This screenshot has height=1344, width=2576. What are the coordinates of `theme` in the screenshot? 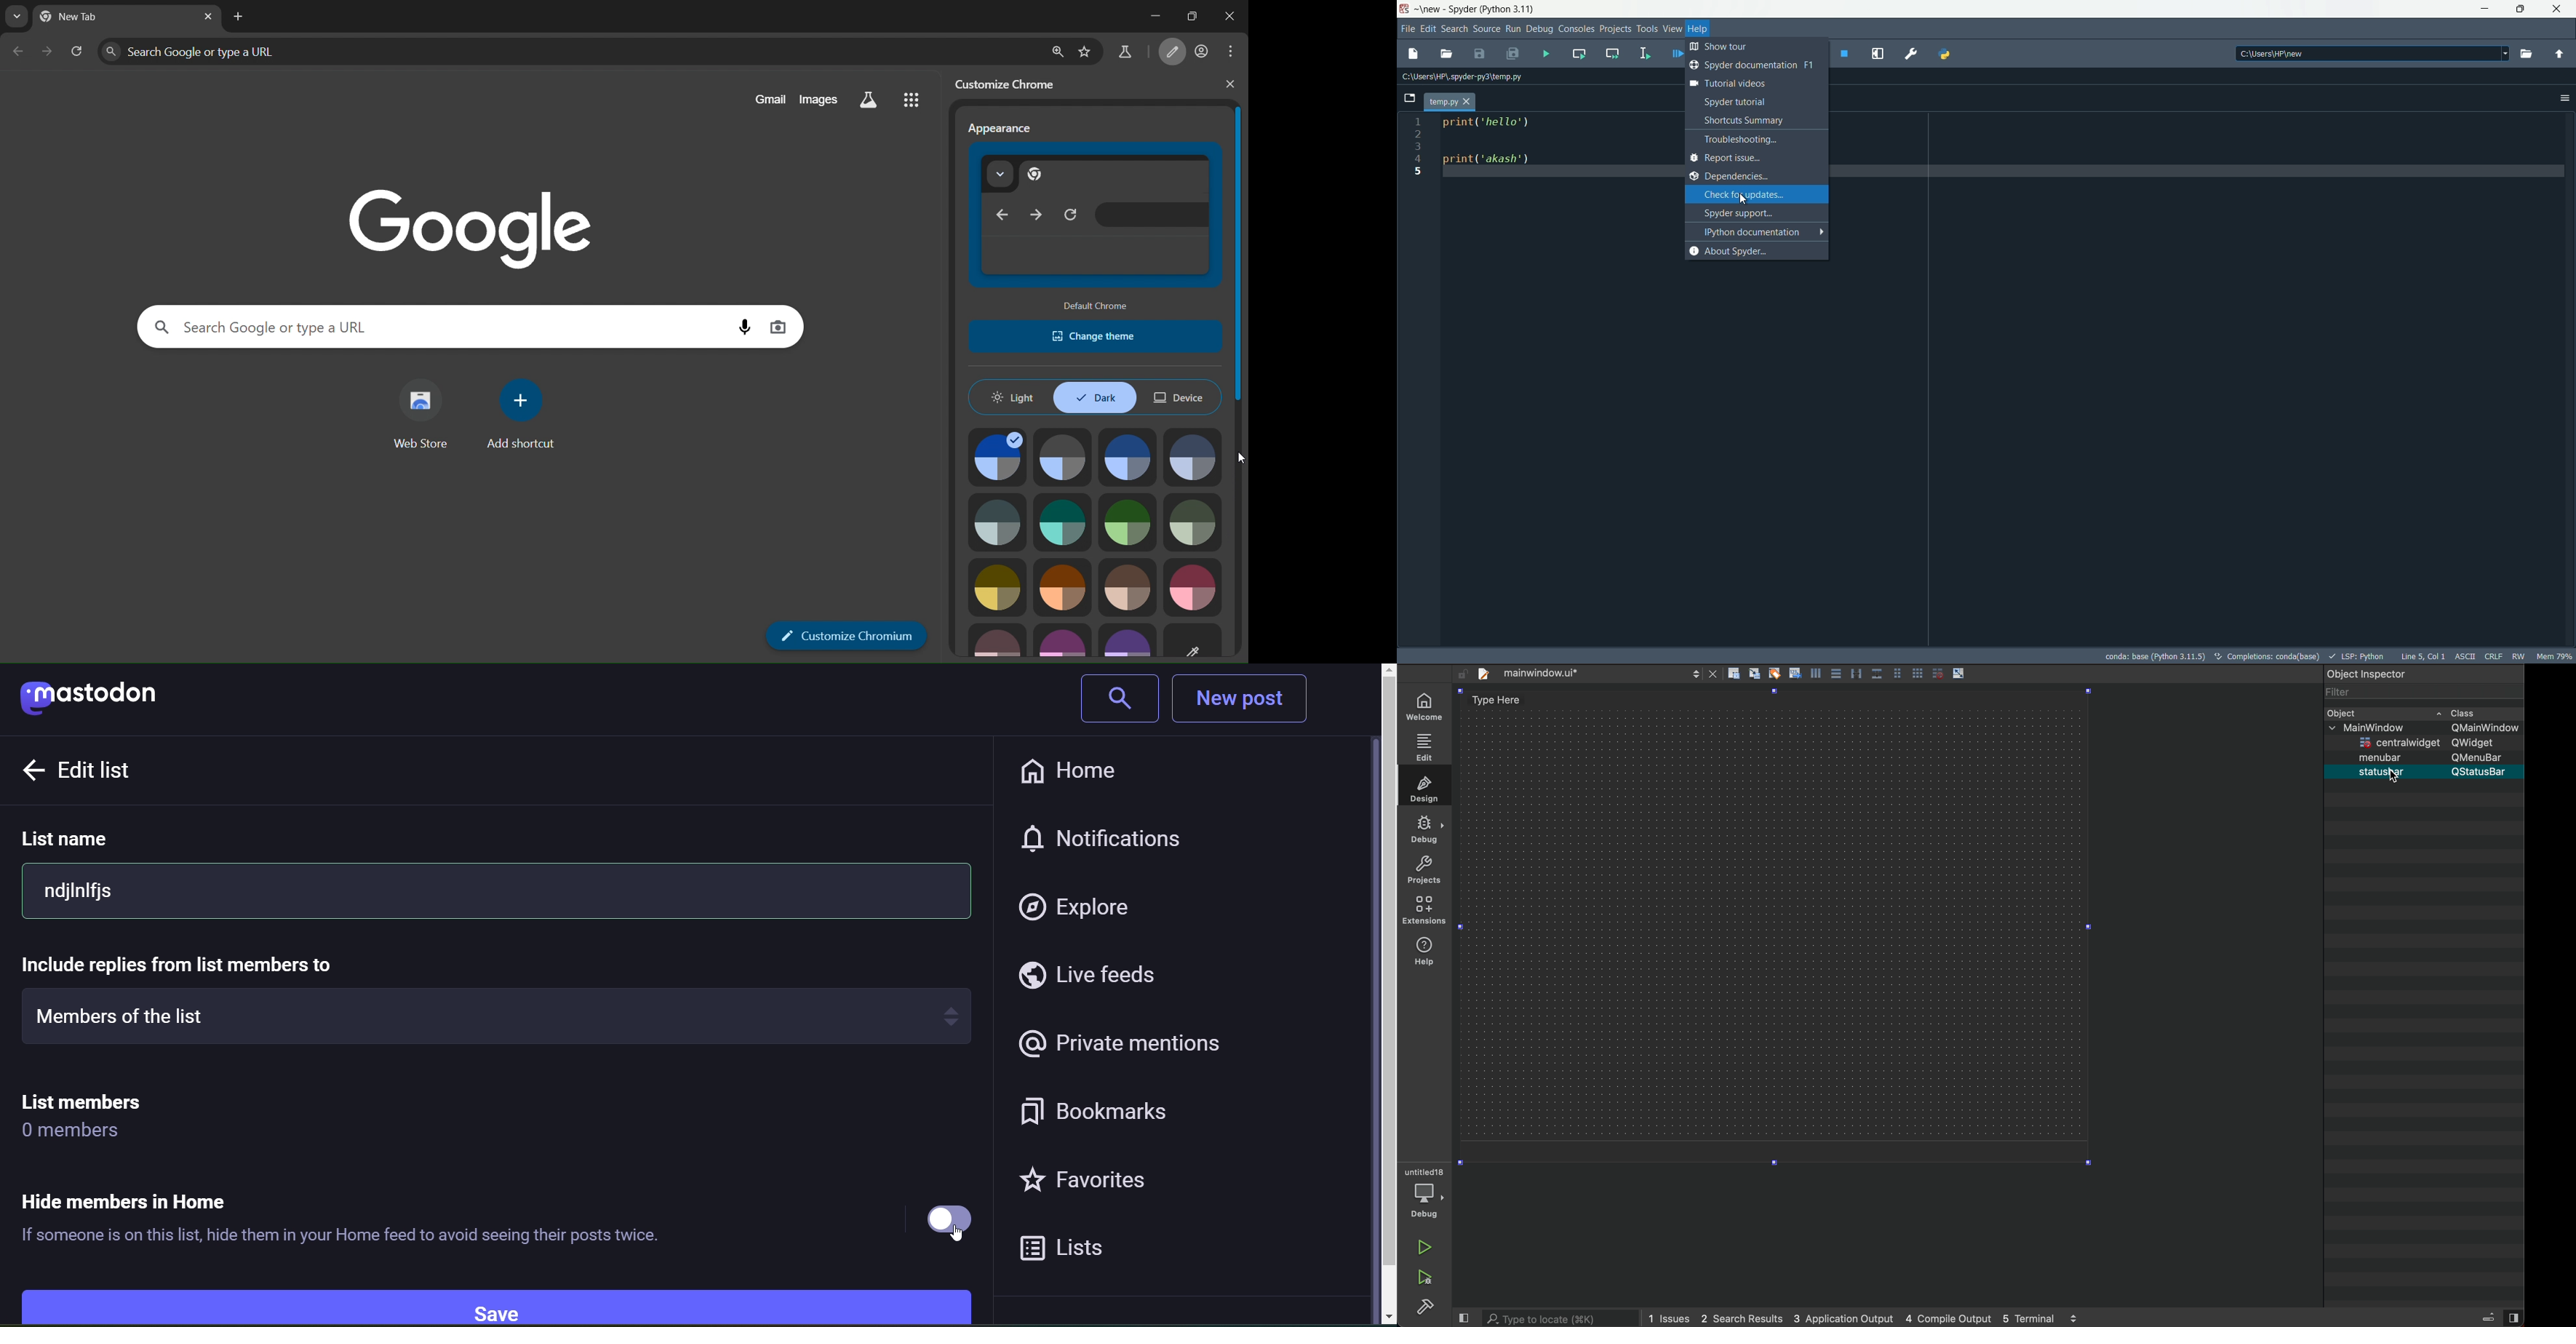 It's located at (998, 638).